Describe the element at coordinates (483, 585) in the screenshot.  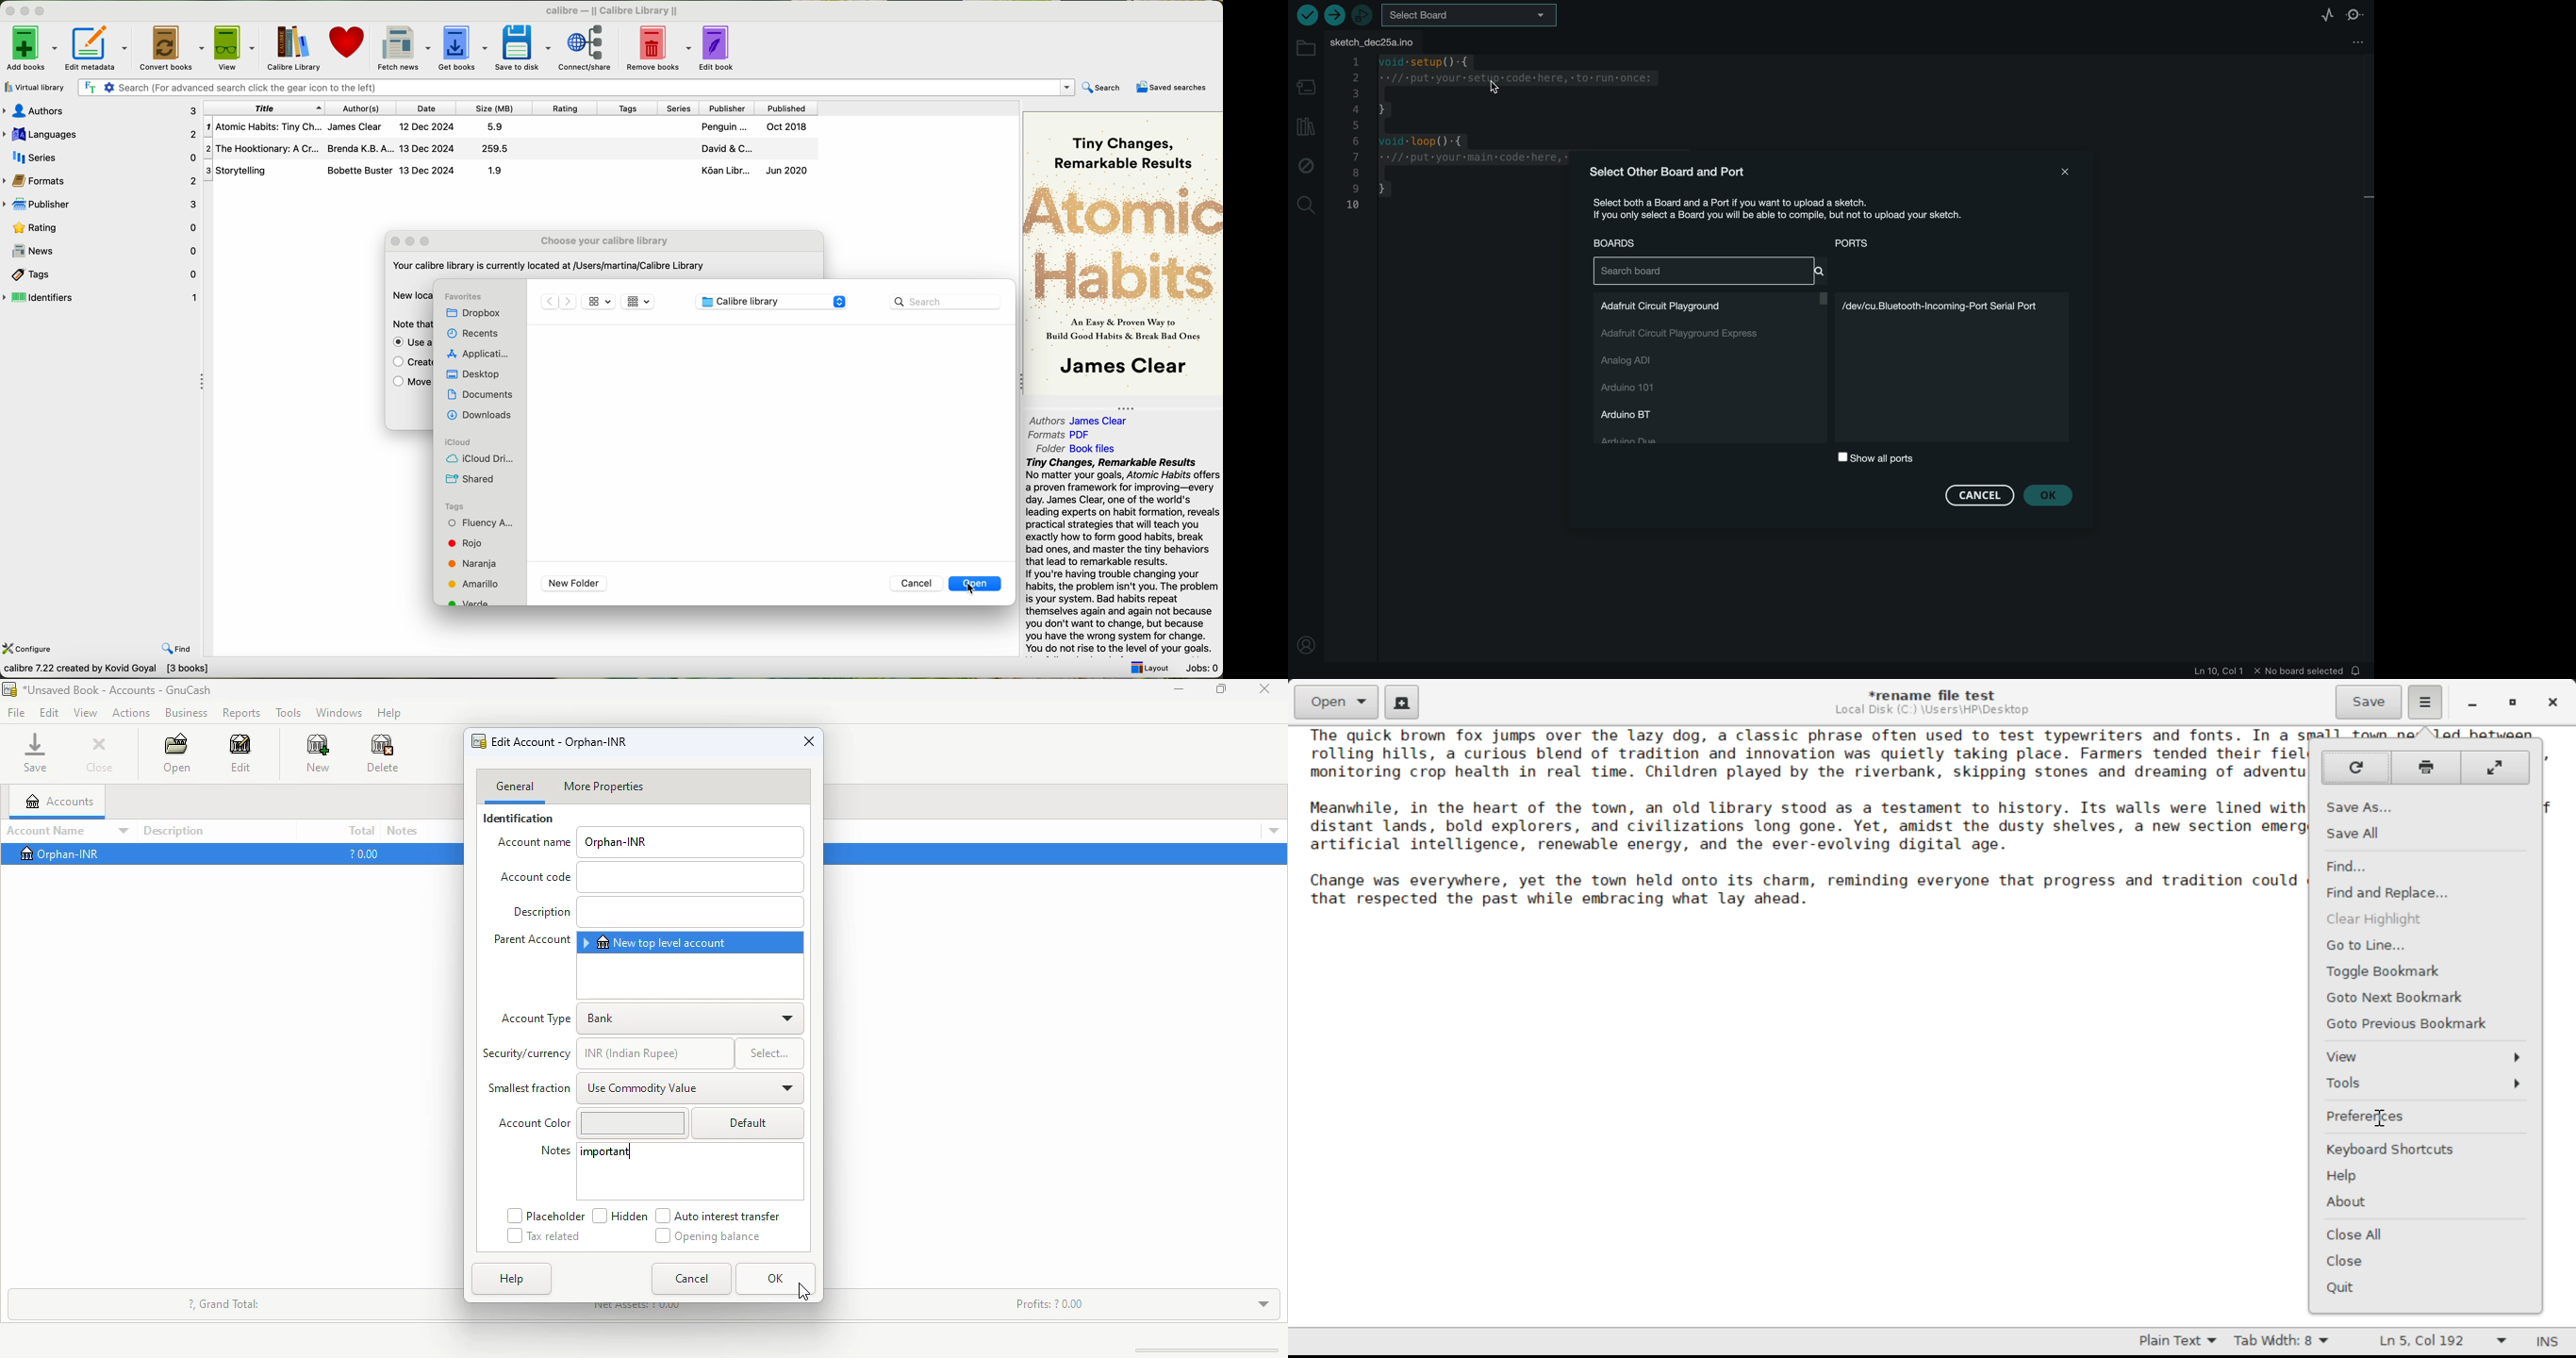
I see `yellow tag` at that location.